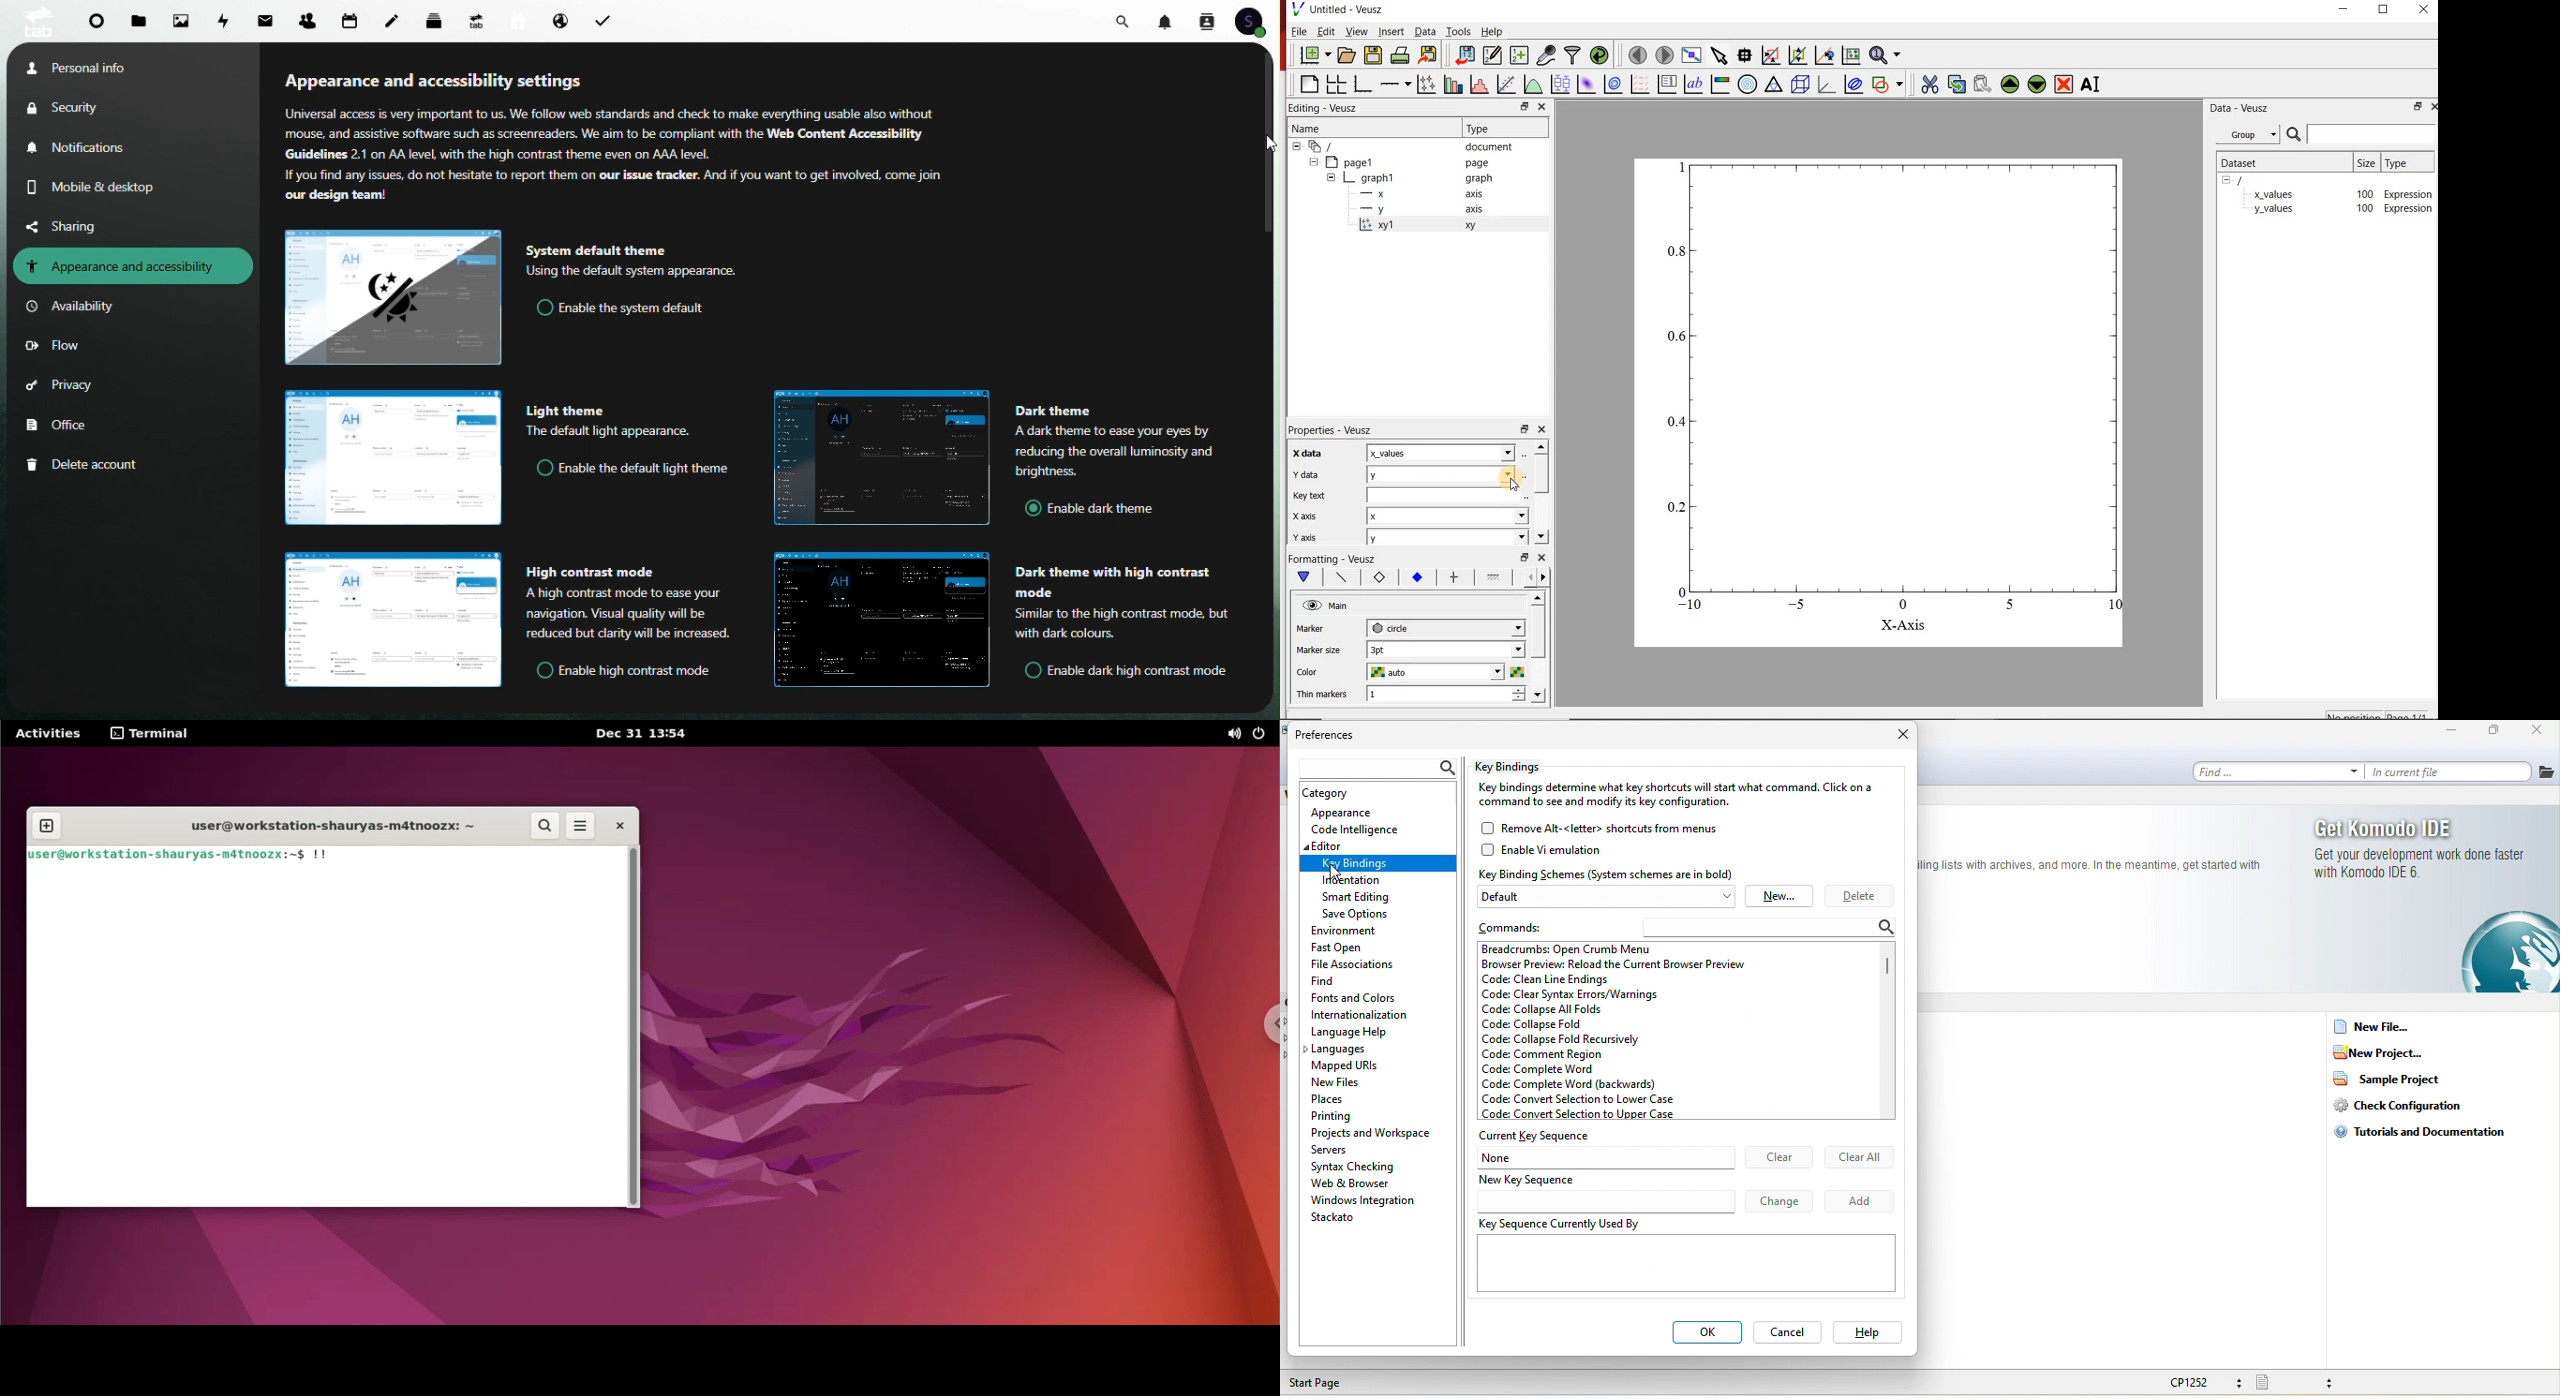 This screenshot has width=2576, height=1400. Describe the element at coordinates (81, 107) in the screenshot. I see `Security` at that location.